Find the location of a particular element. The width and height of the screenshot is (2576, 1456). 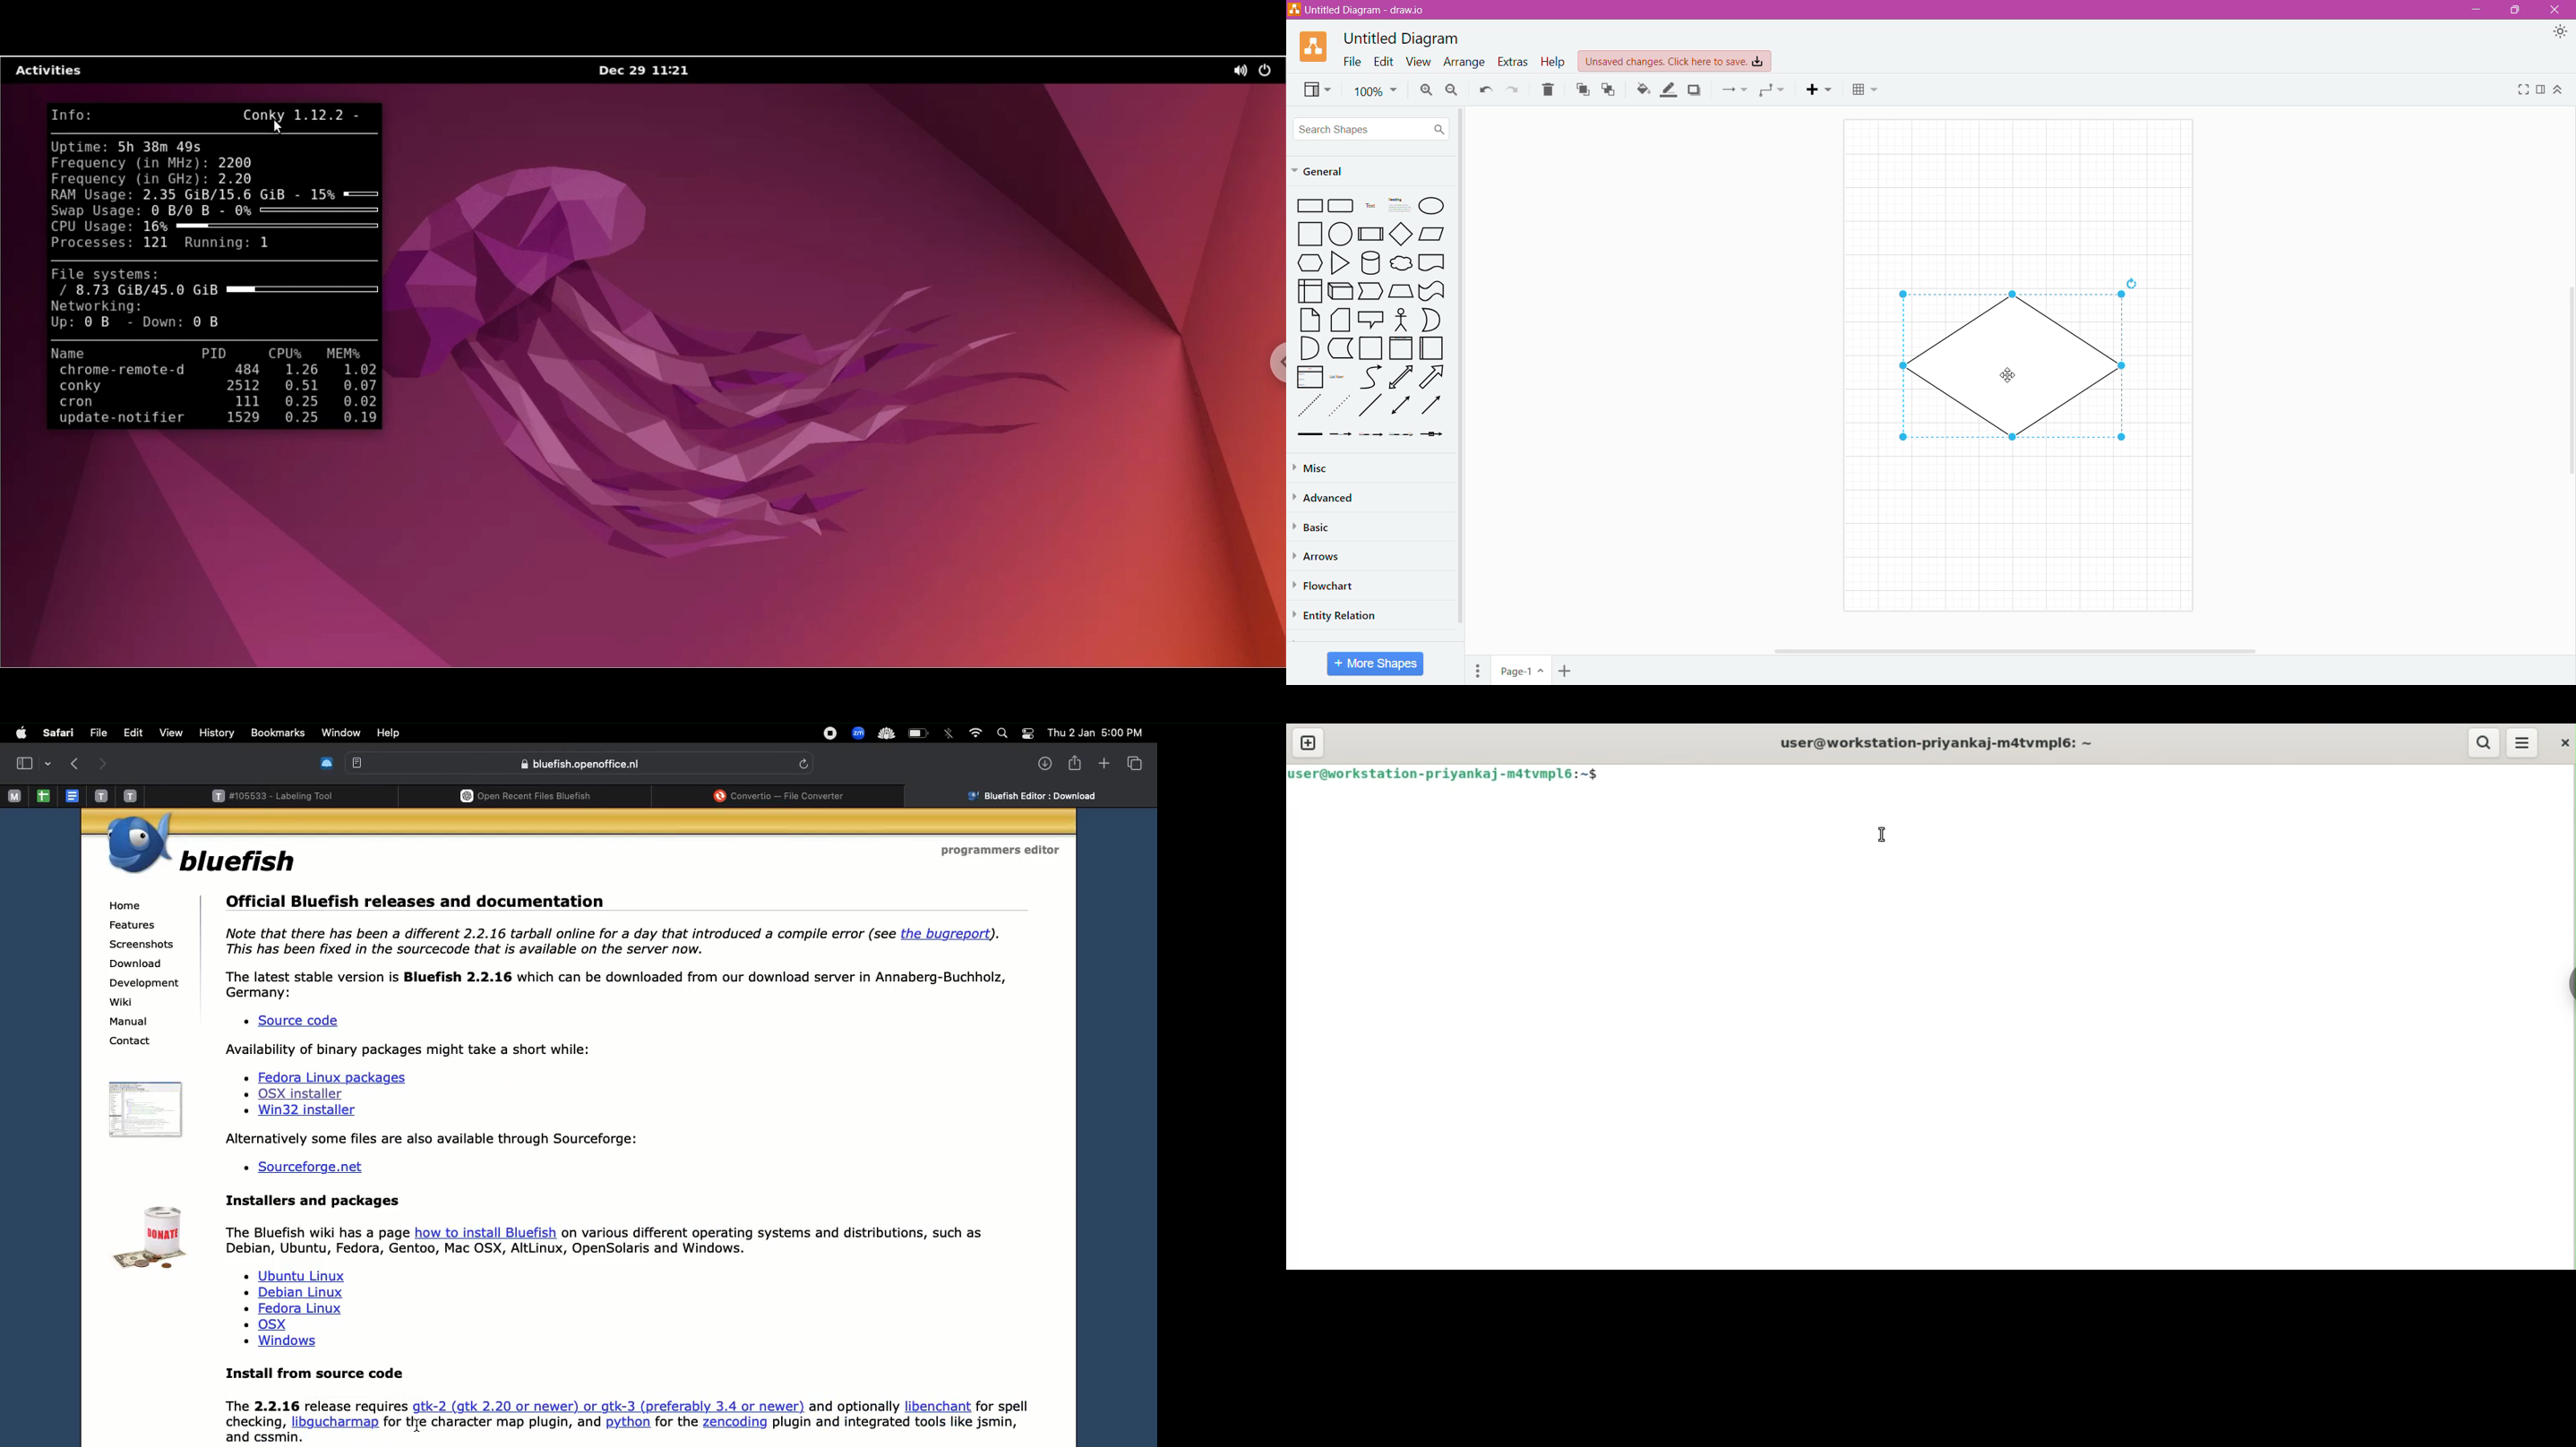

Thought Bubble is located at coordinates (1400, 265).